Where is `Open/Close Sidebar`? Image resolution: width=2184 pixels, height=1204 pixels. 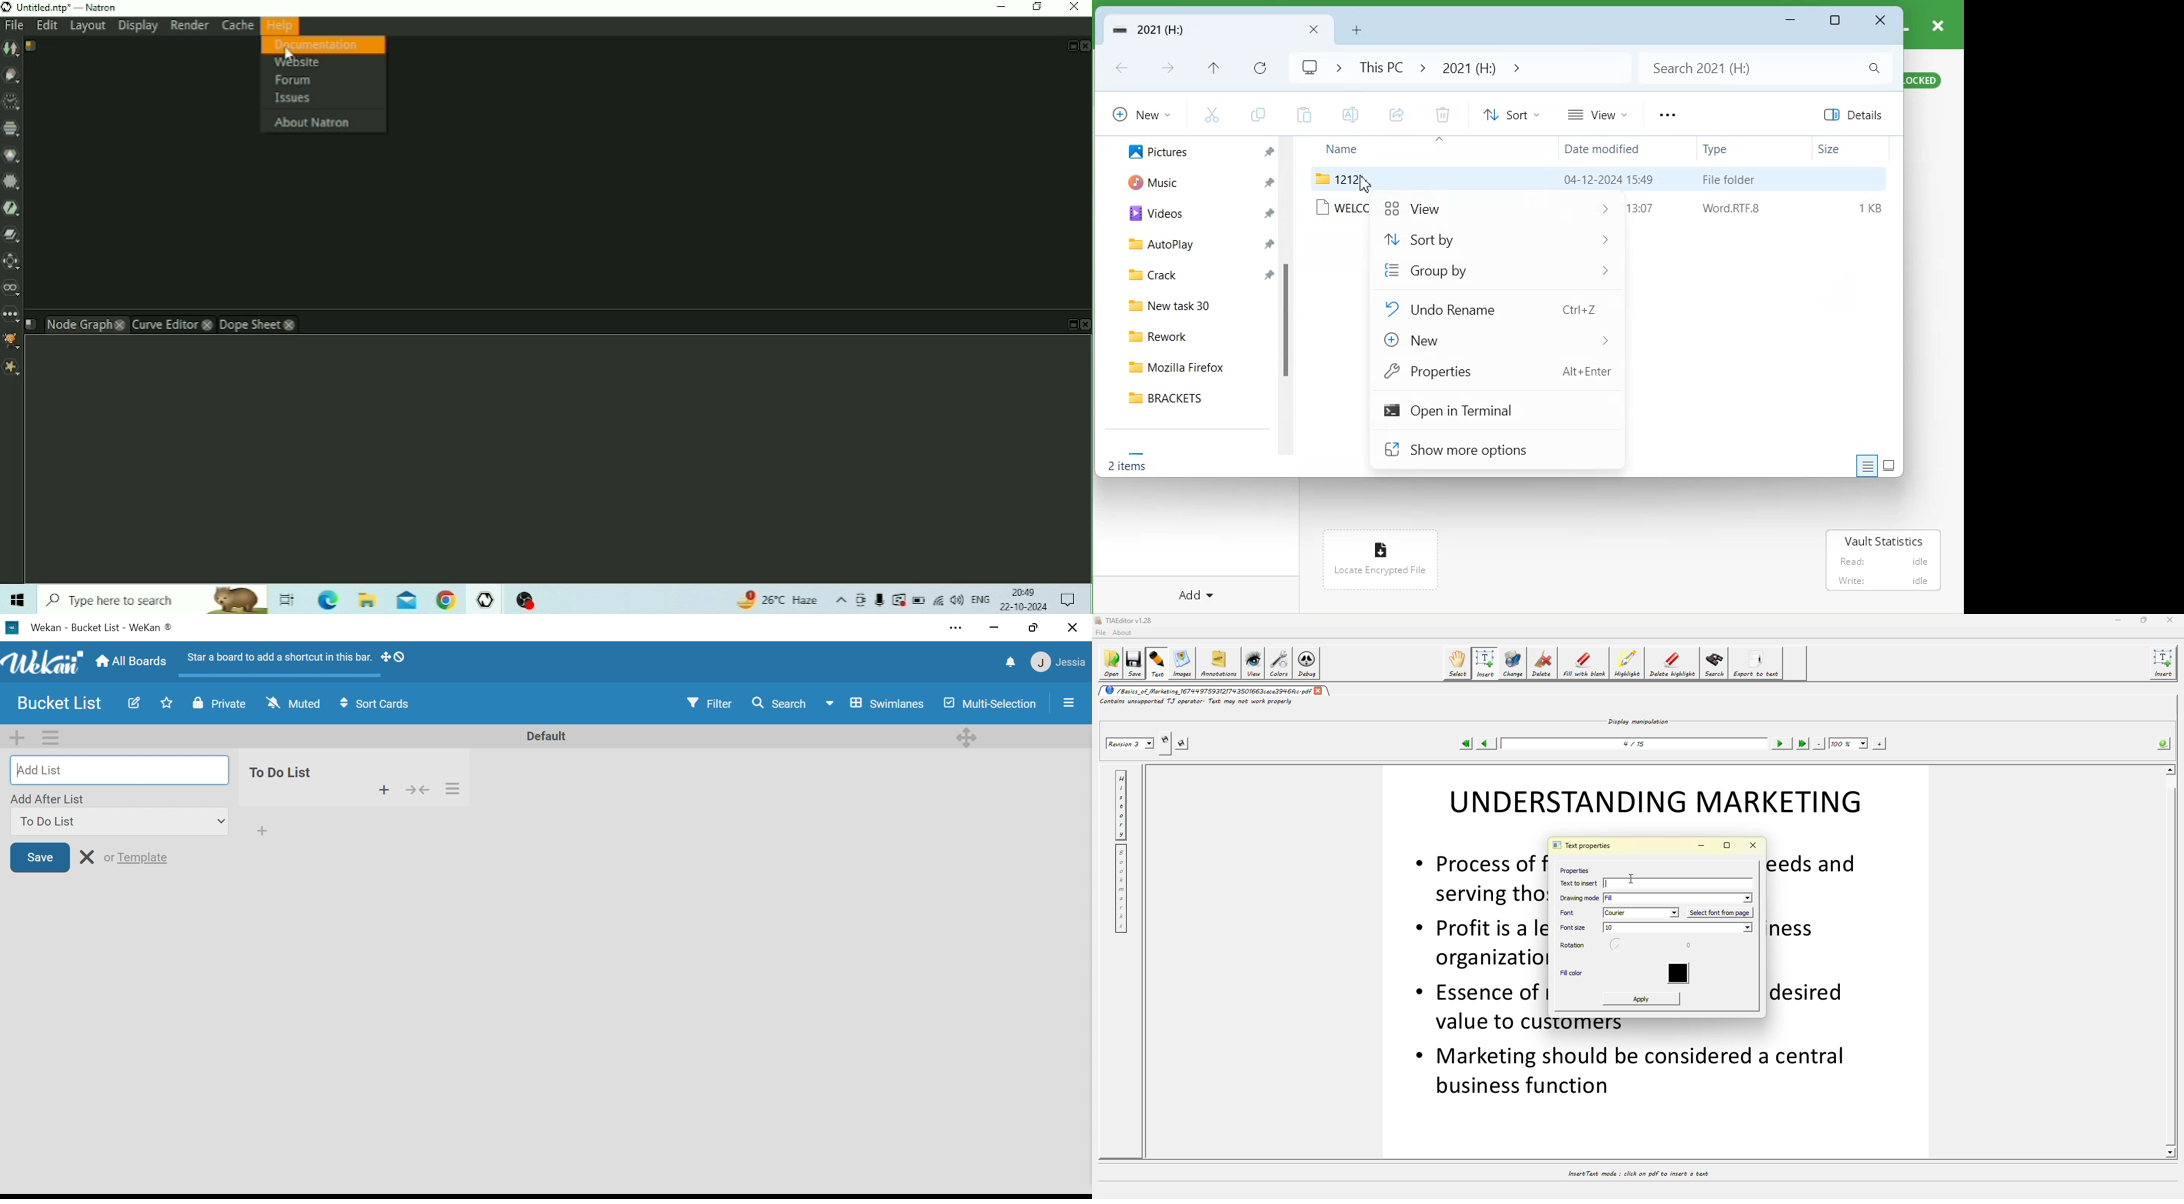 Open/Close Sidebar is located at coordinates (1071, 702).